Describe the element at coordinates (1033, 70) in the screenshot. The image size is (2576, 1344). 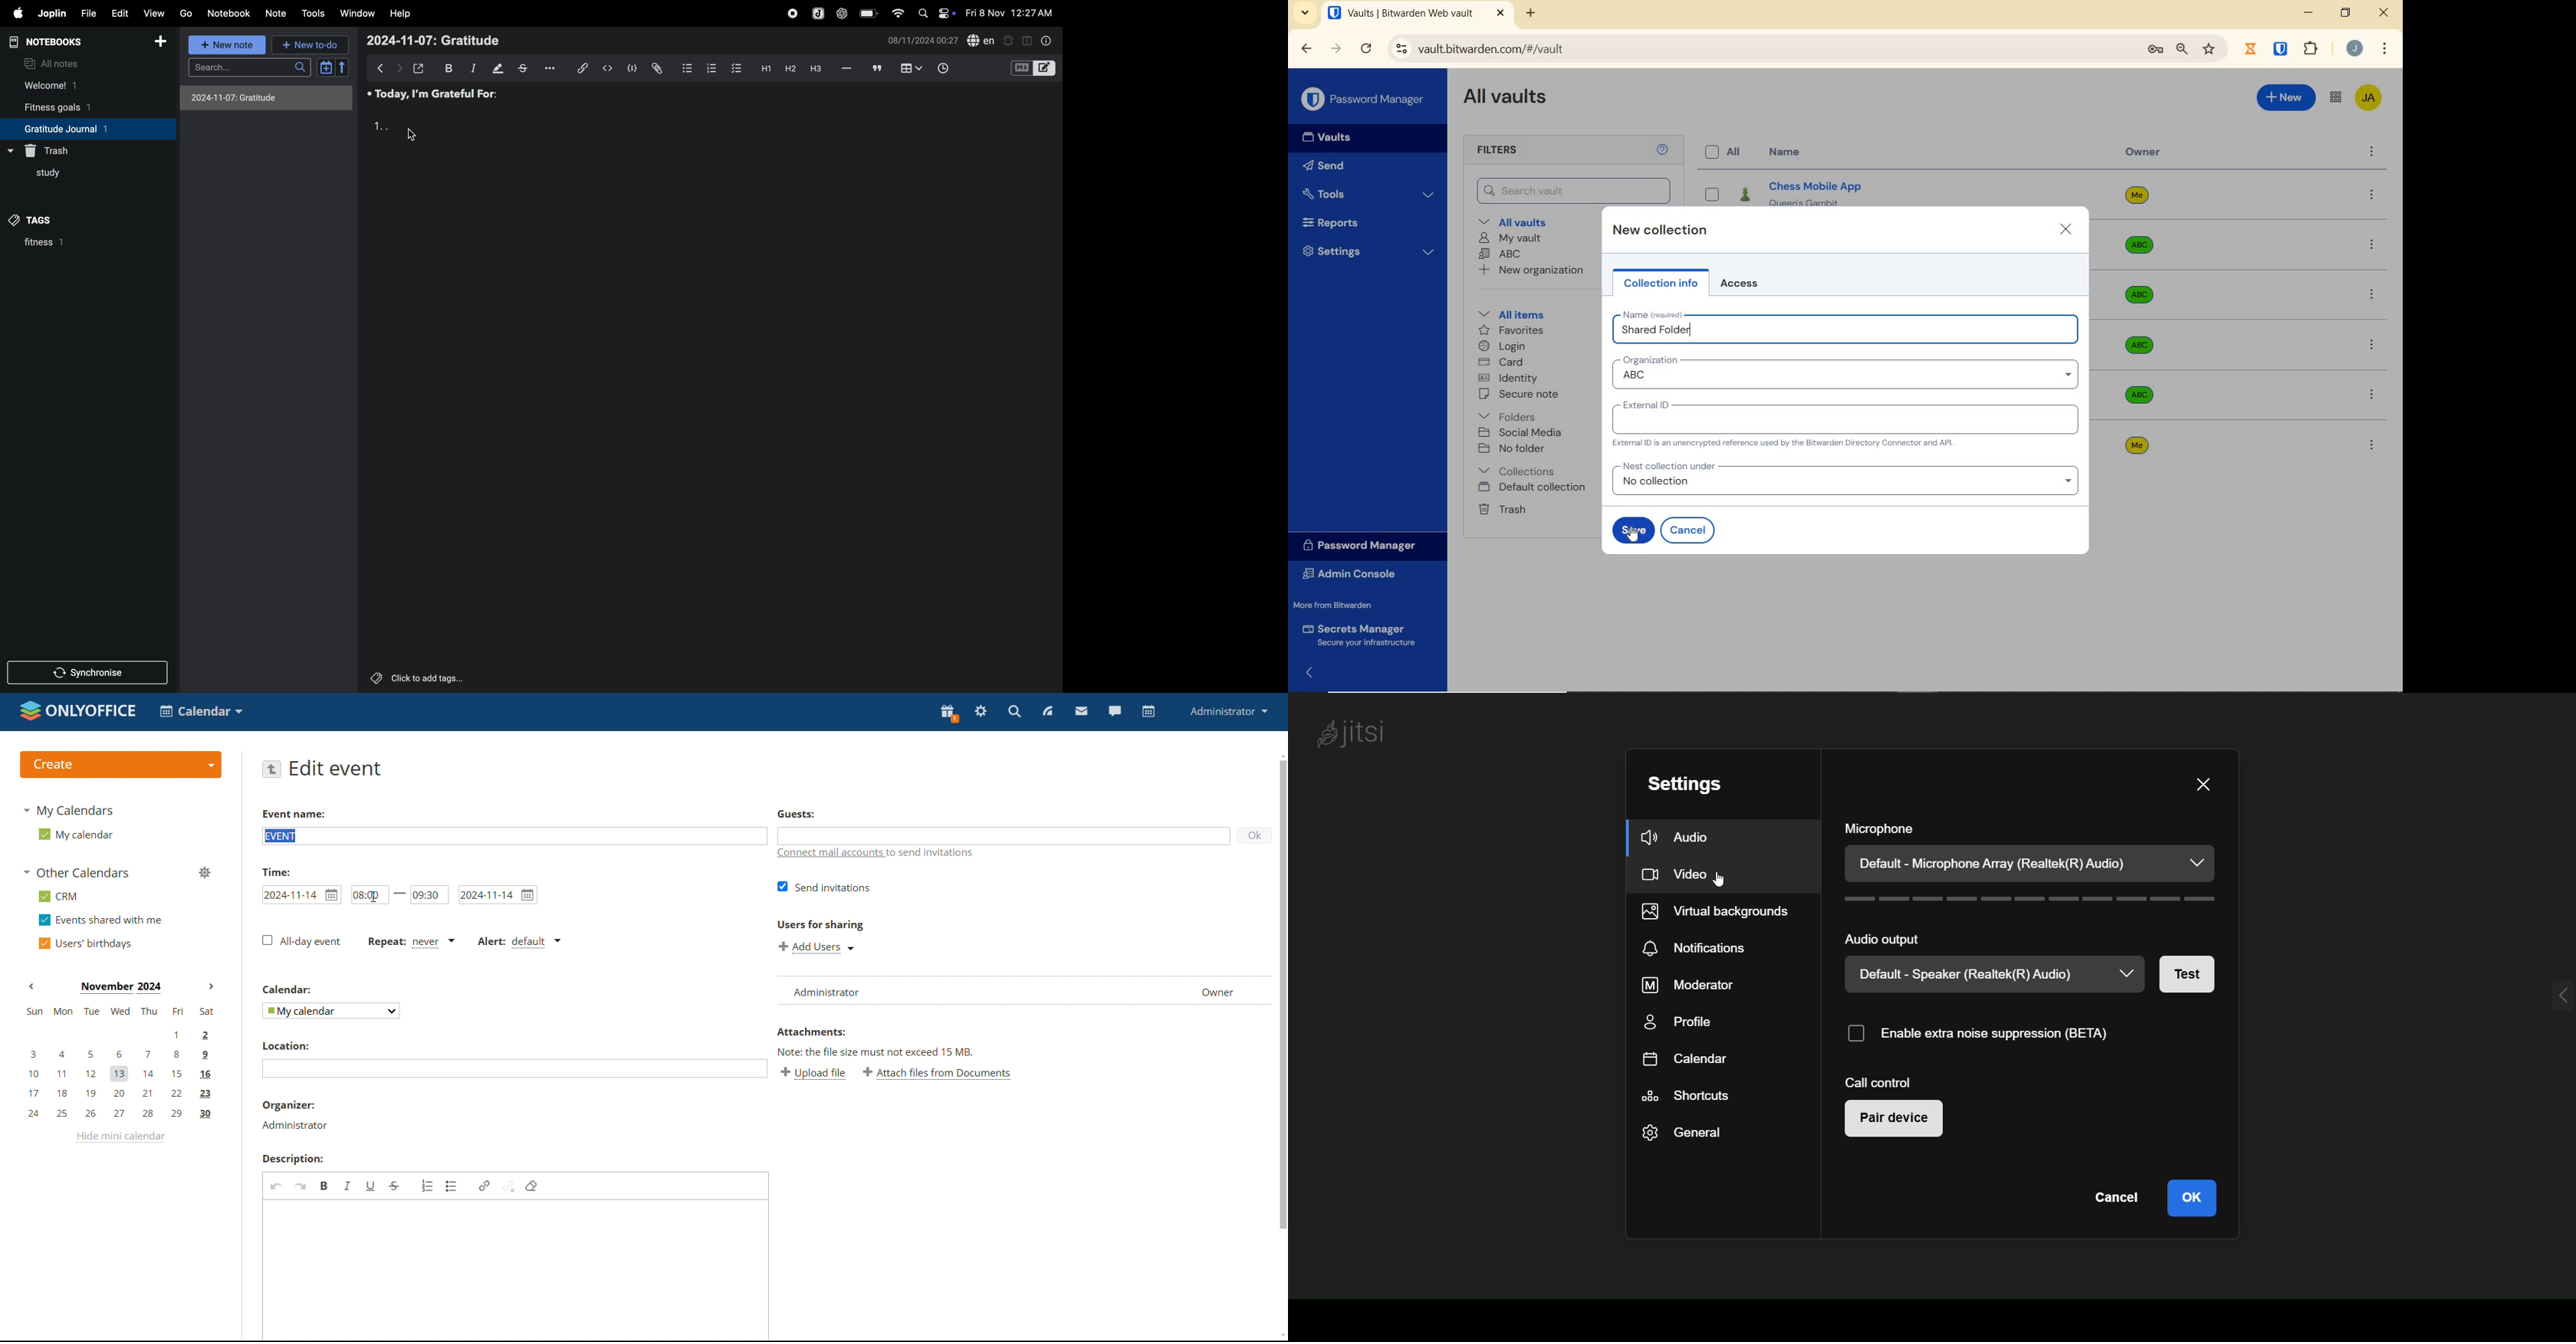
I see `toogle editor` at that location.